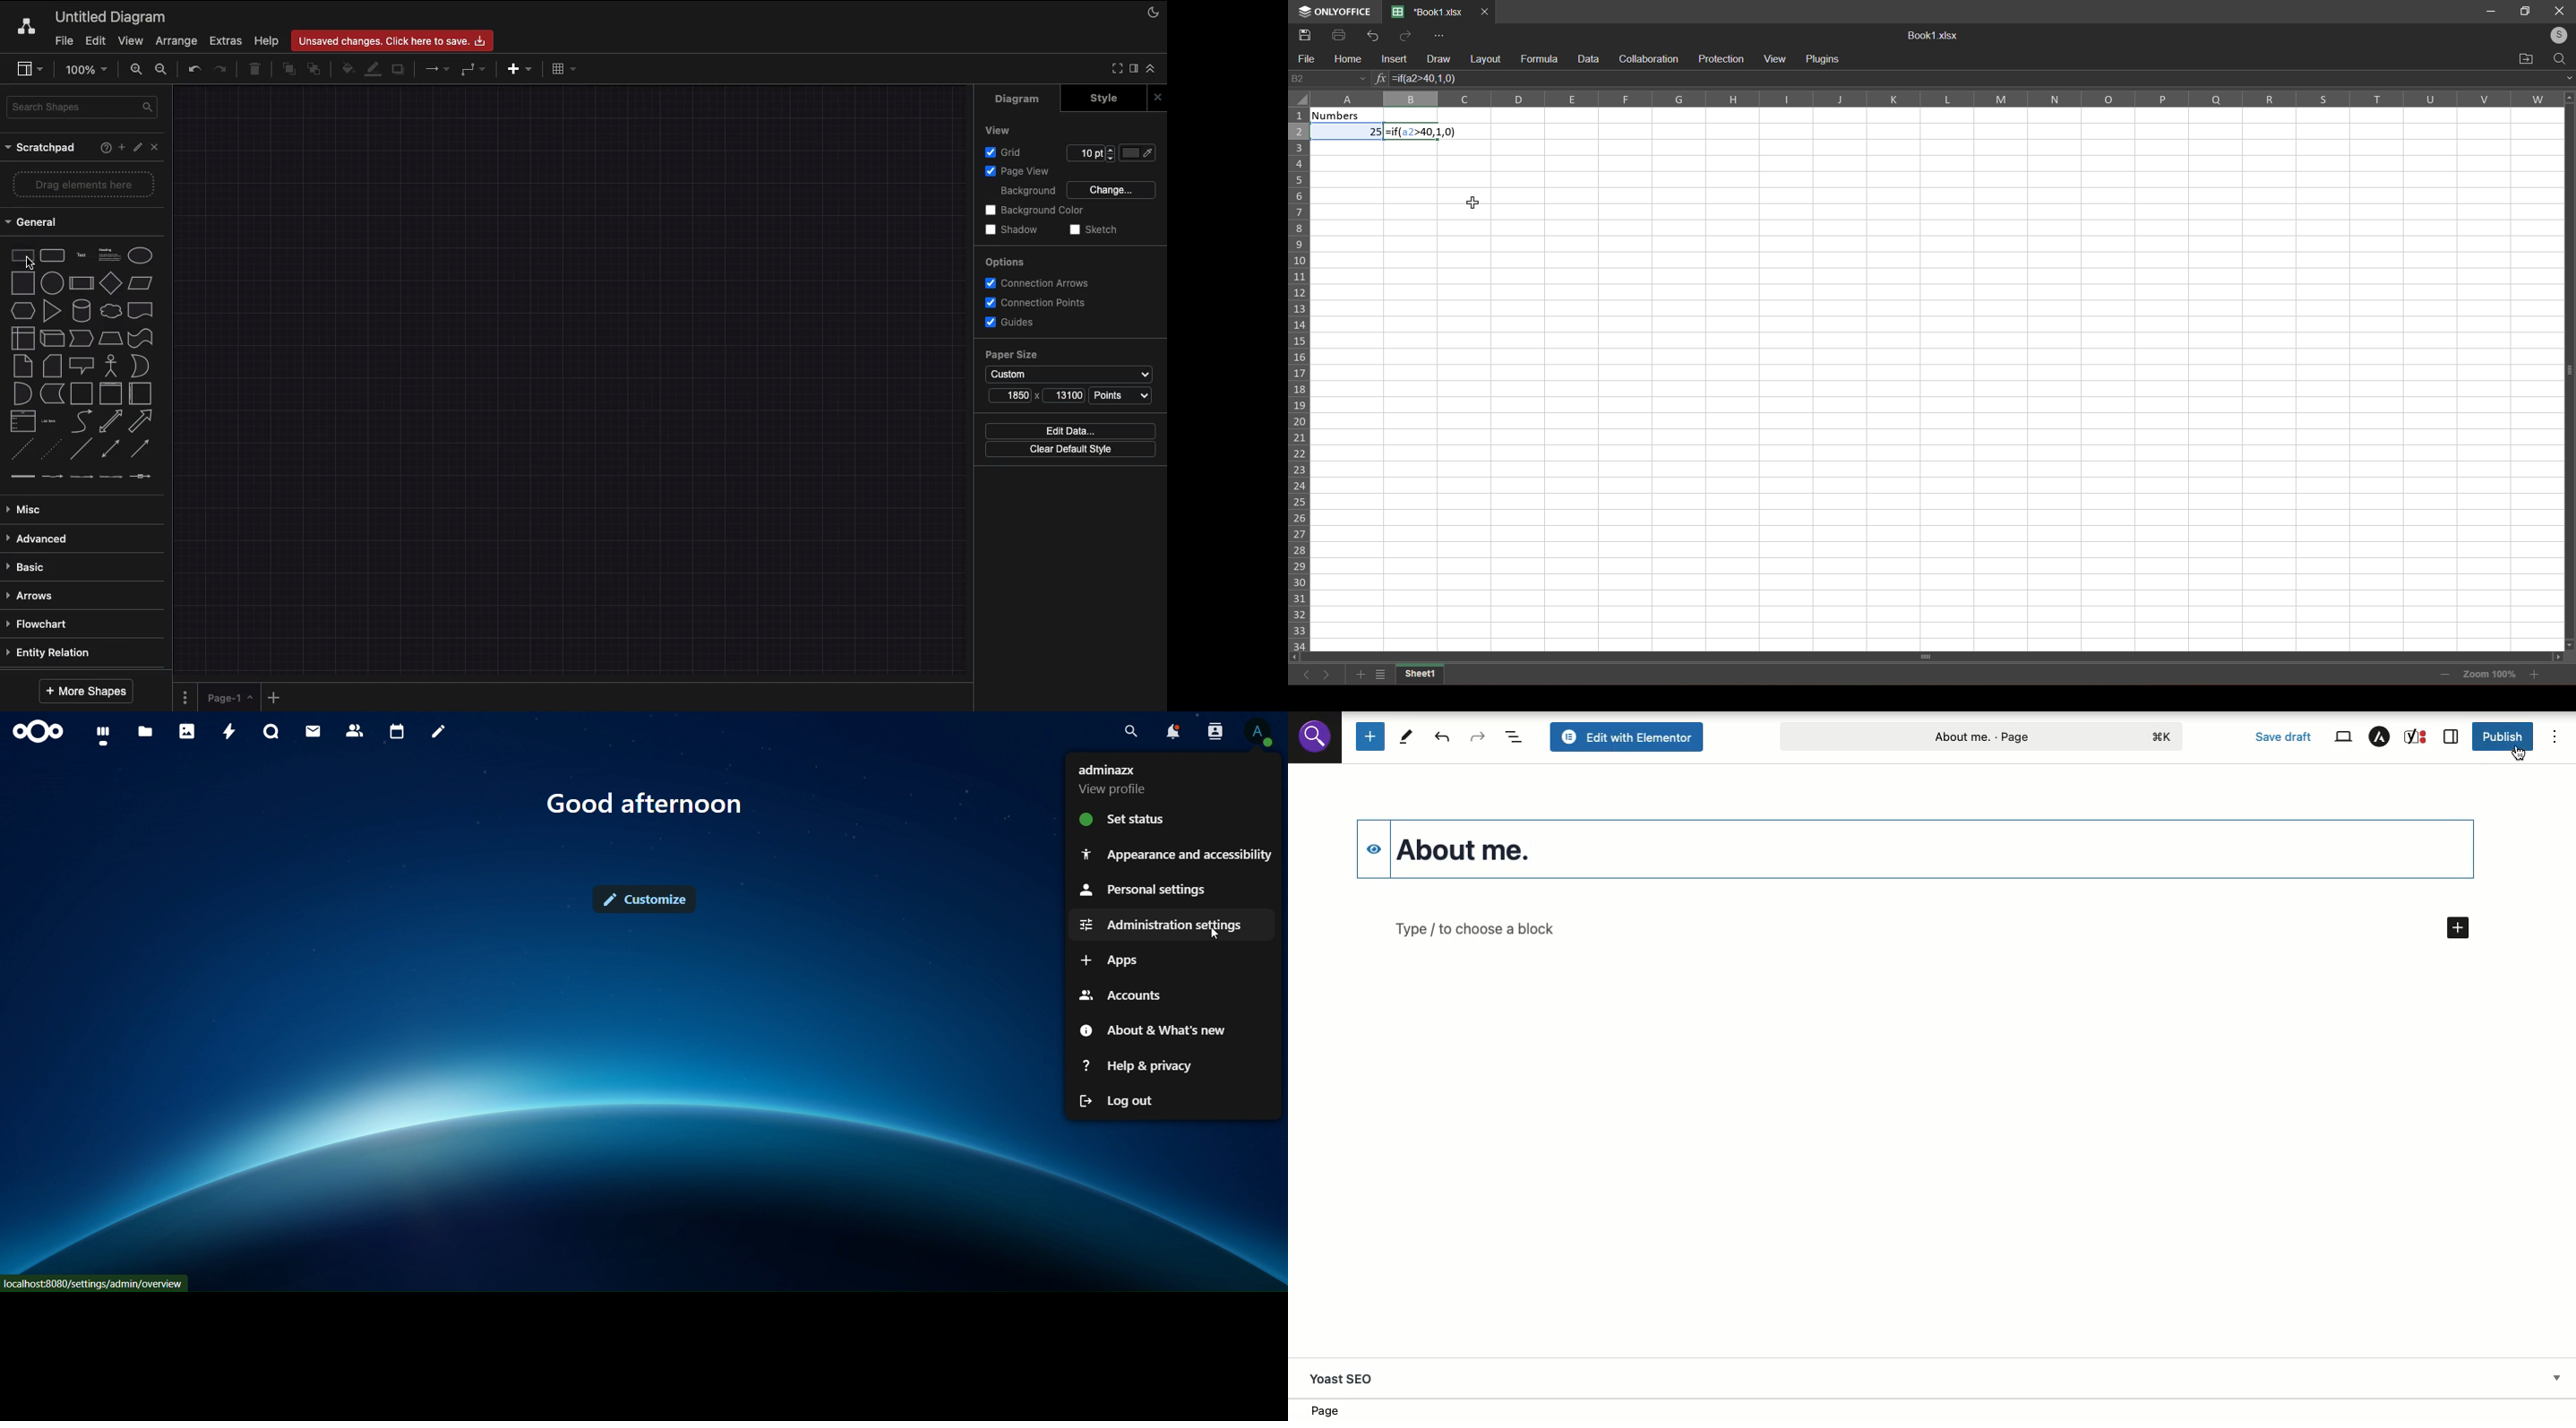 The width and height of the screenshot is (2576, 1428). What do you see at coordinates (1315, 736) in the screenshot?
I see `Search` at bounding box center [1315, 736].